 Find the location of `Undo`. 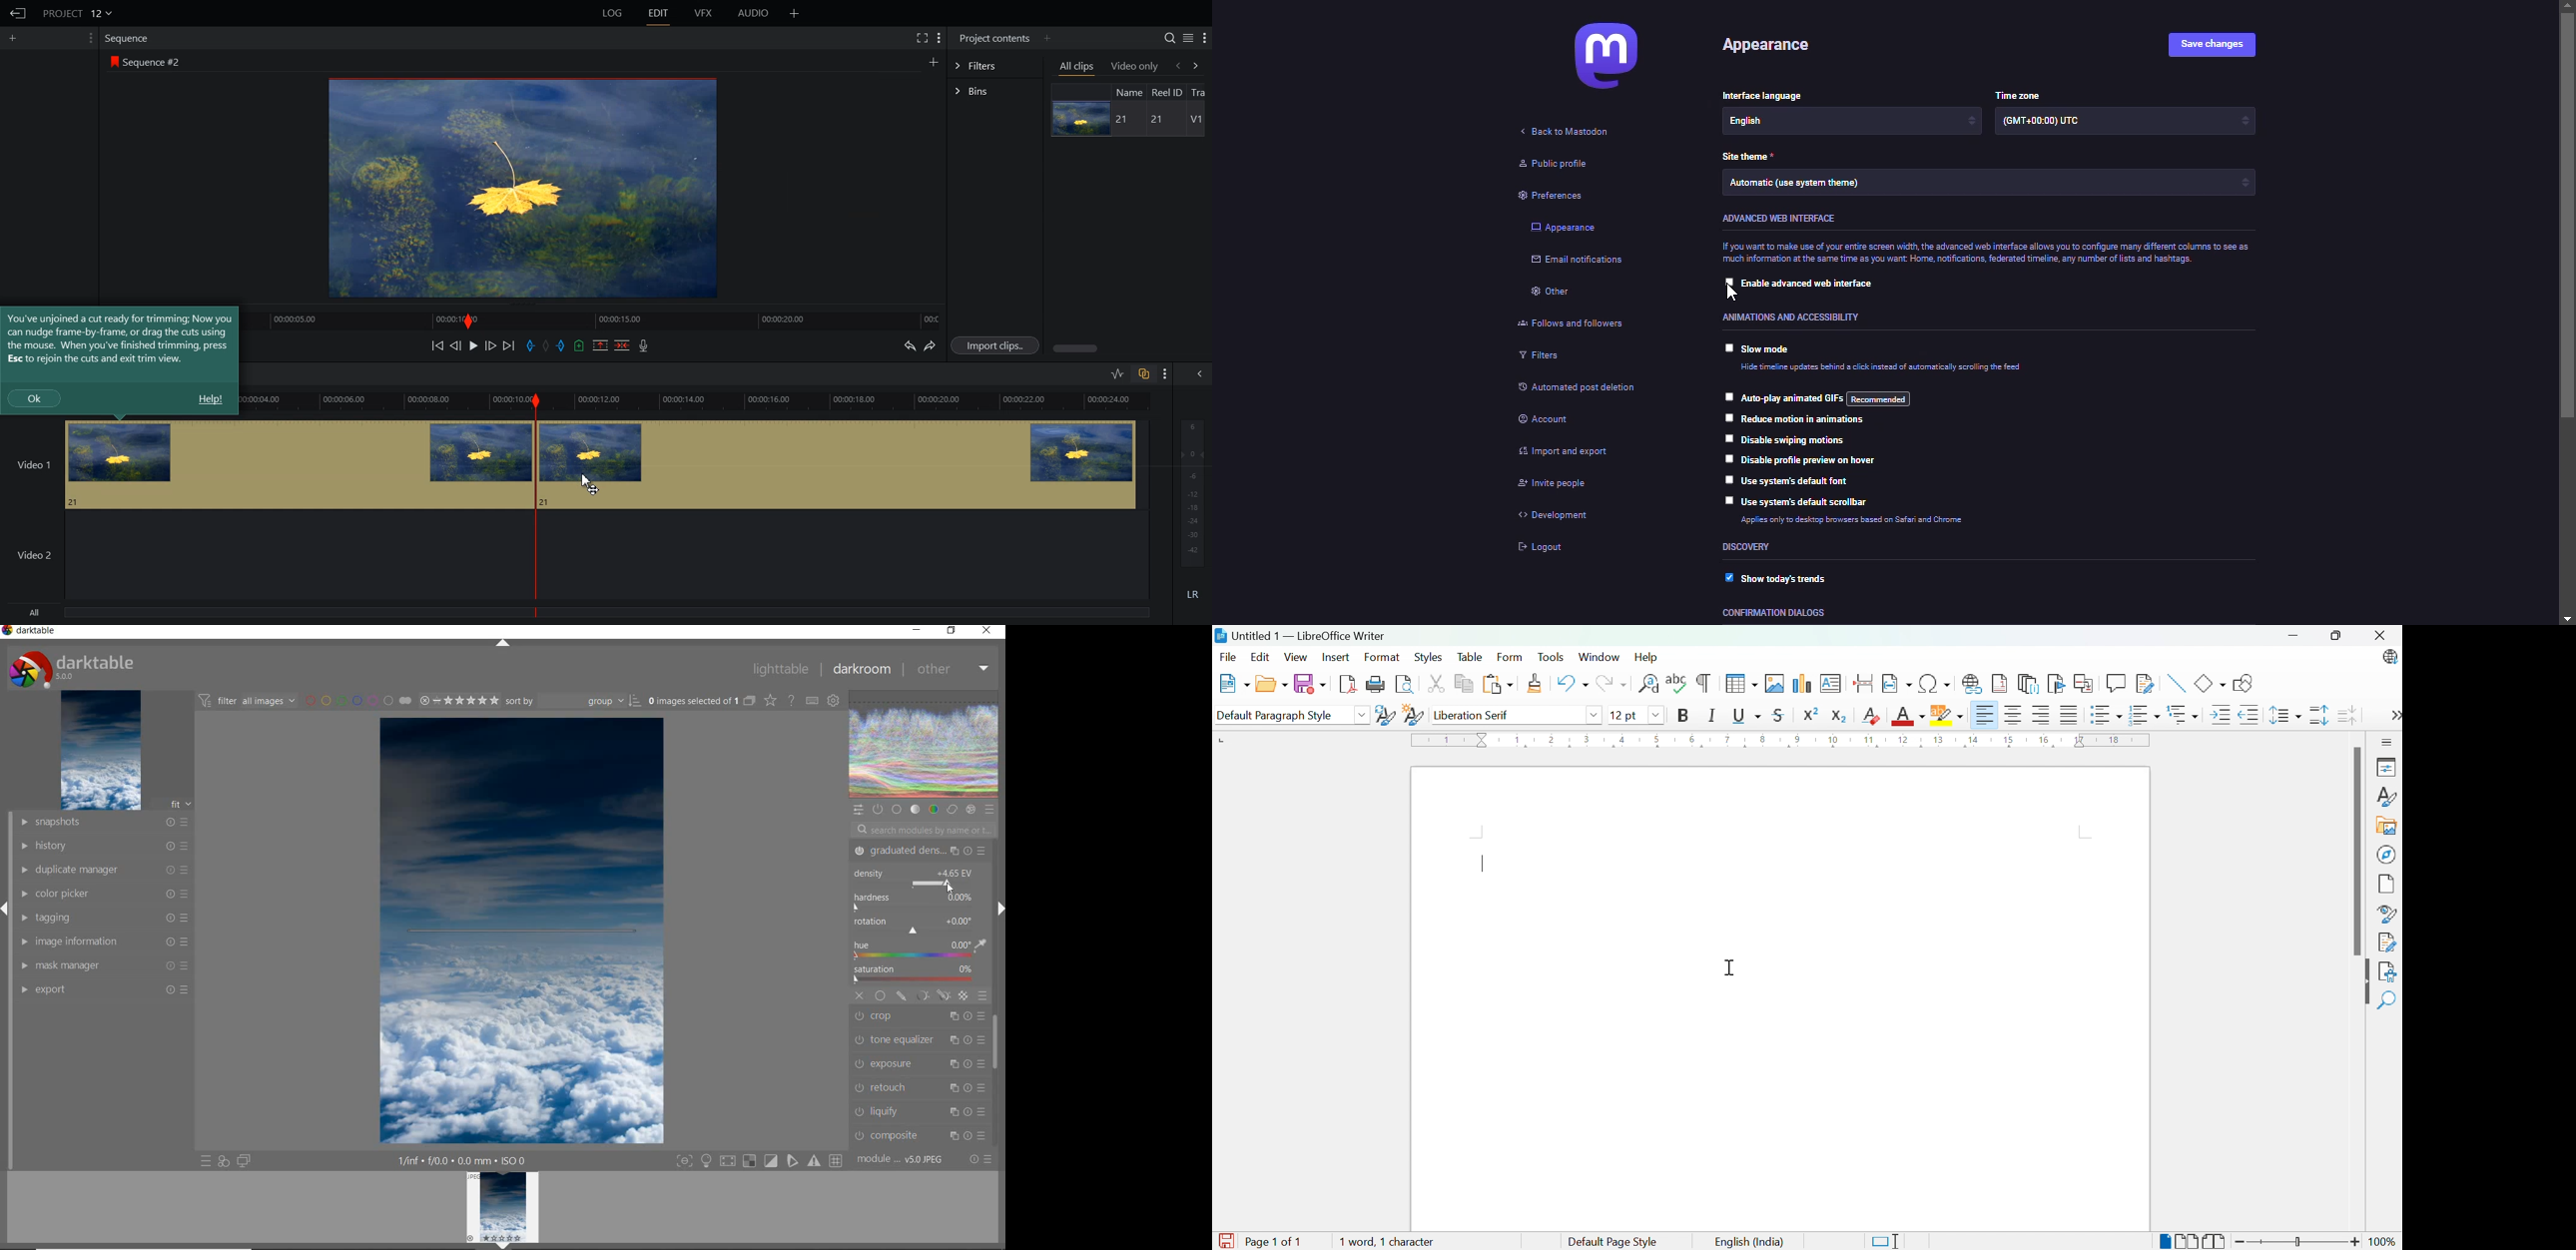

Undo is located at coordinates (1572, 683).